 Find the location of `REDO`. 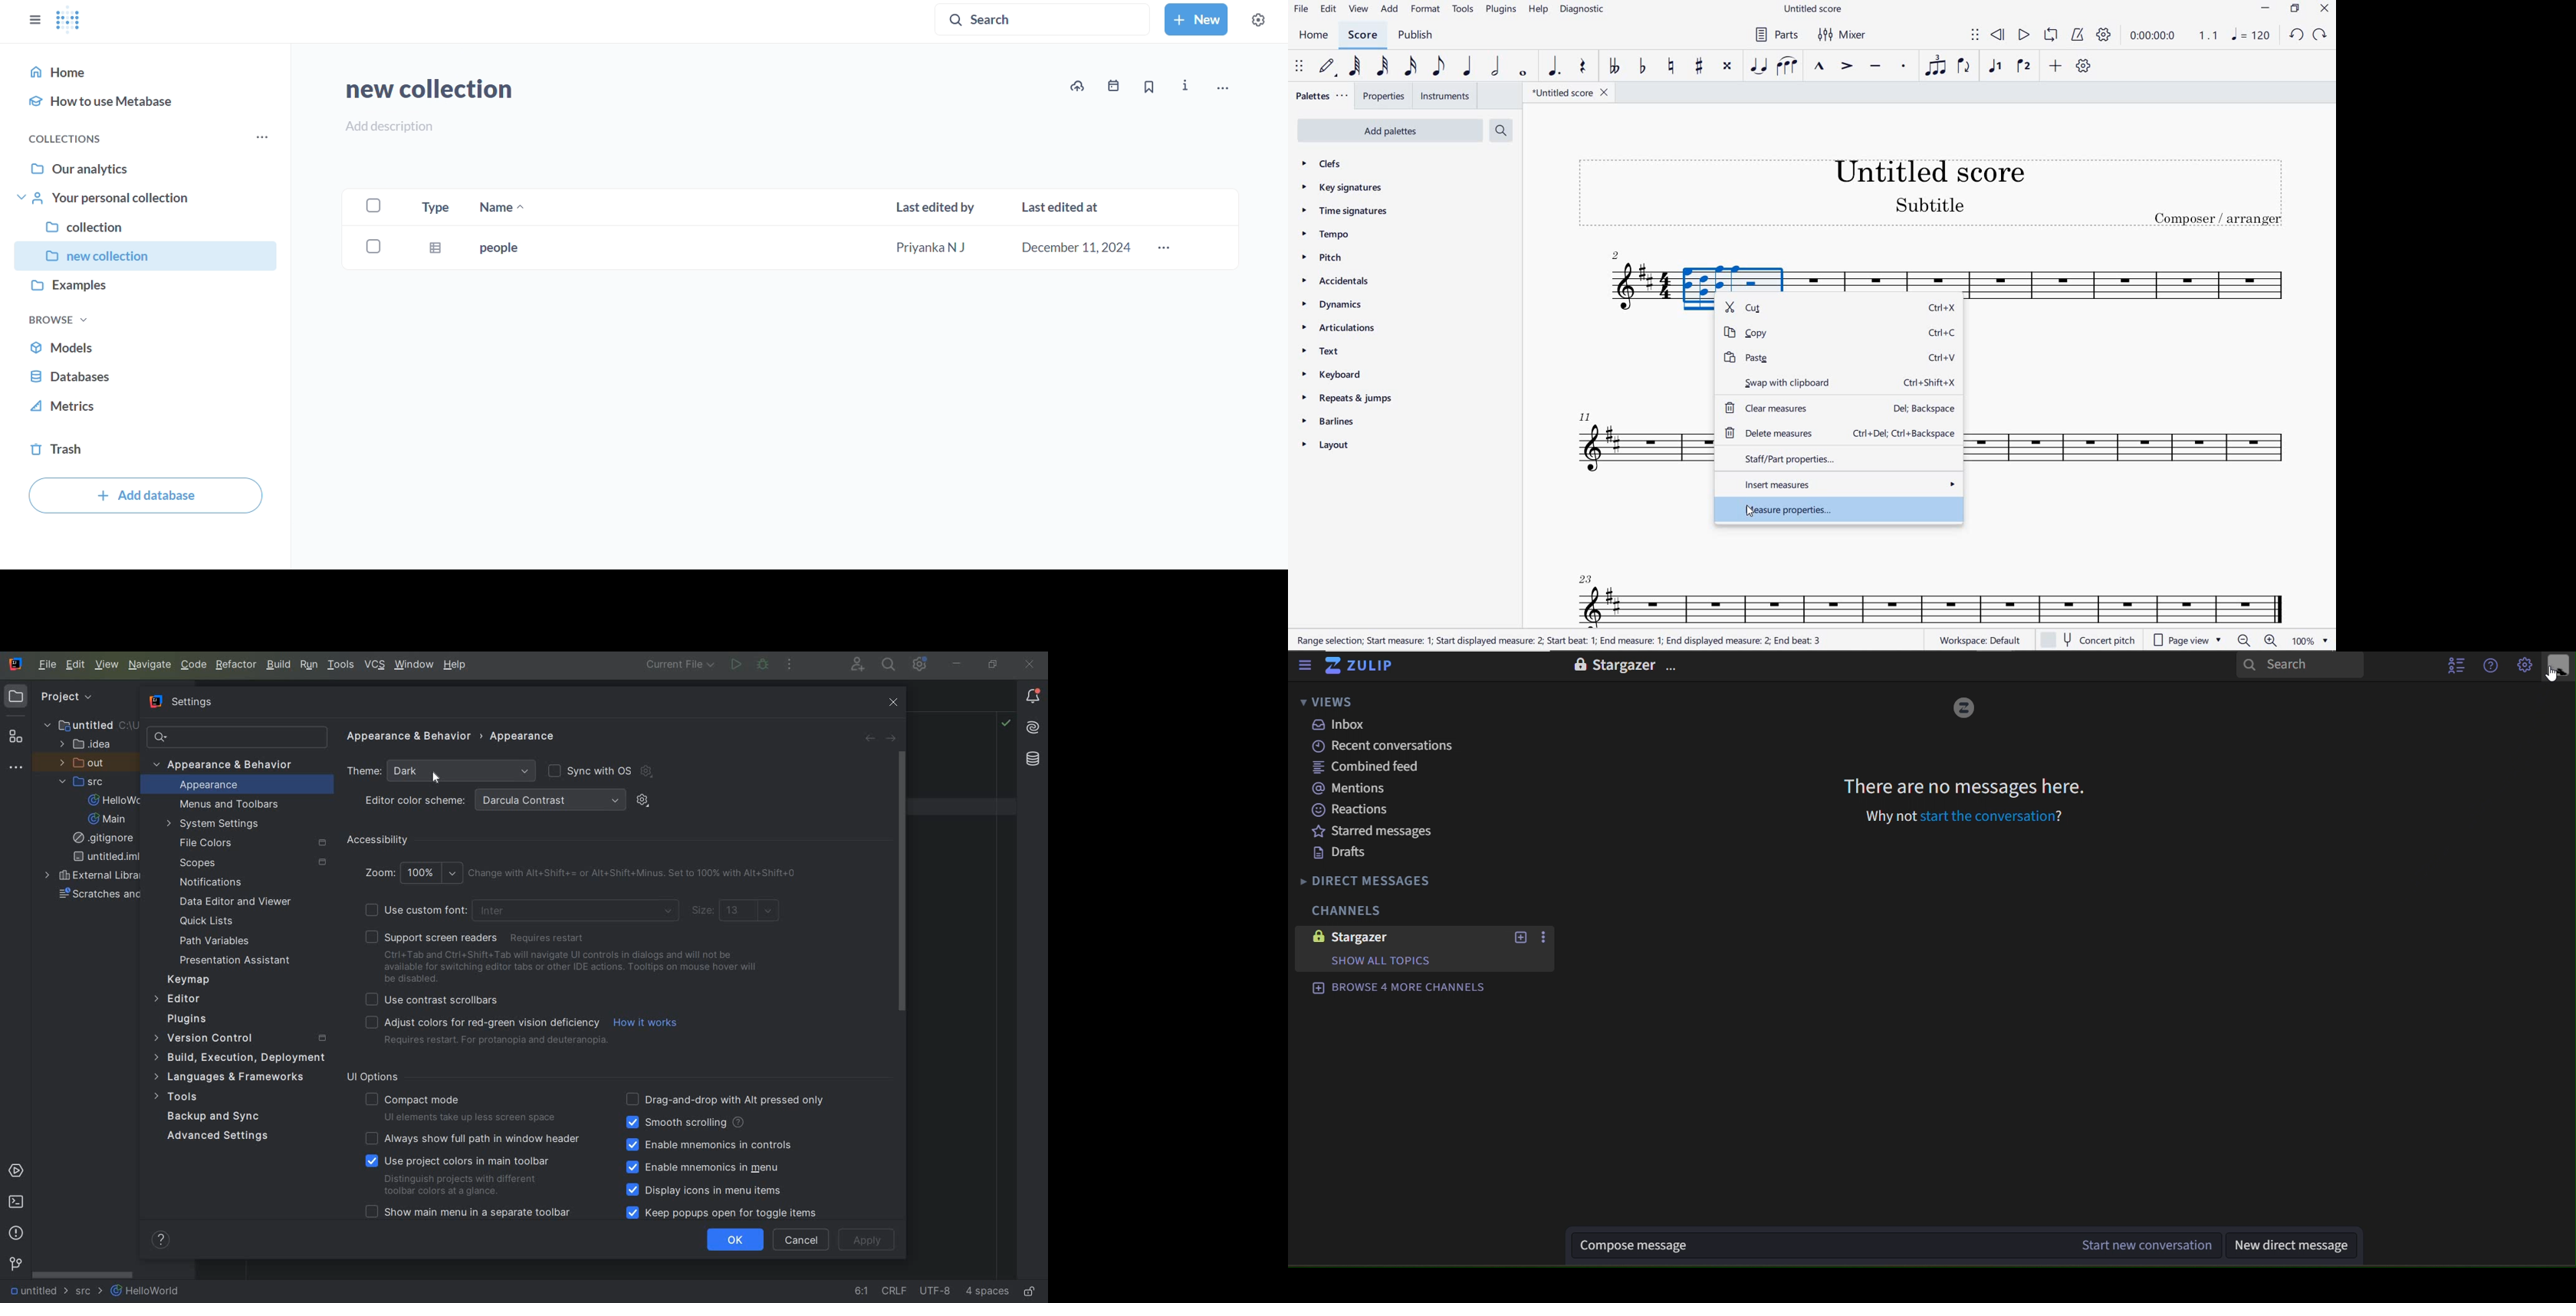

REDO is located at coordinates (2321, 35).